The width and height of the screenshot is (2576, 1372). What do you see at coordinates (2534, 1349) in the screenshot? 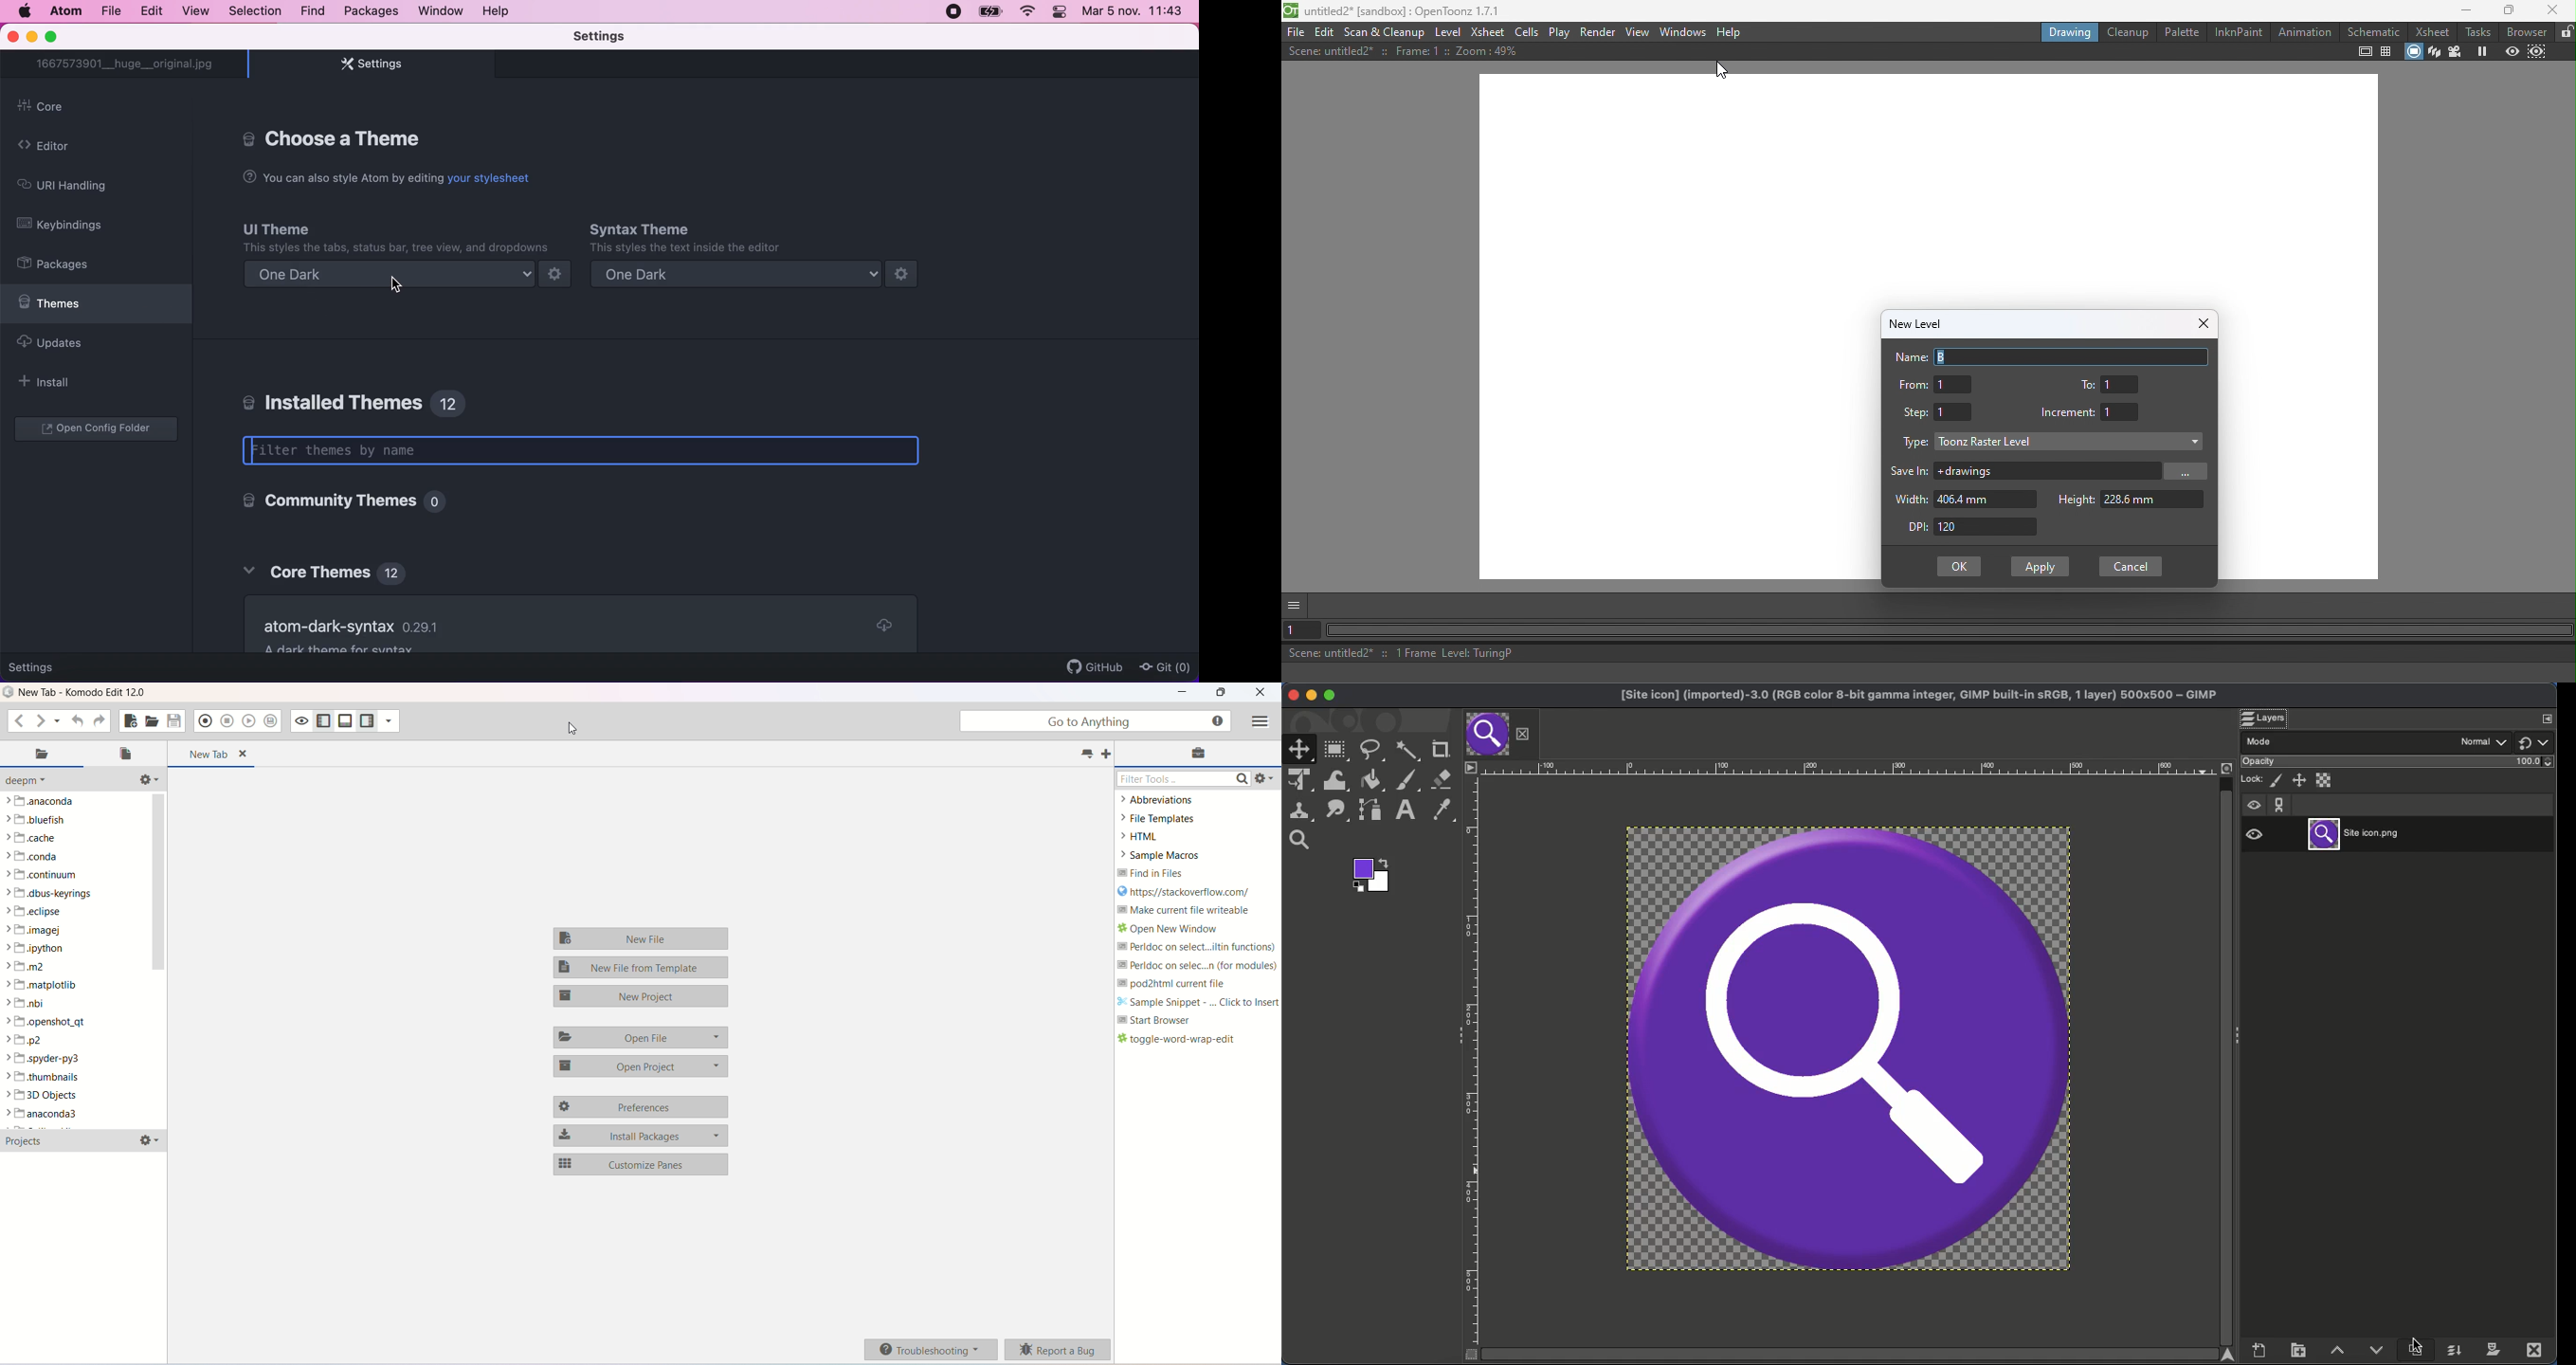
I see `Delete this layer` at bounding box center [2534, 1349].